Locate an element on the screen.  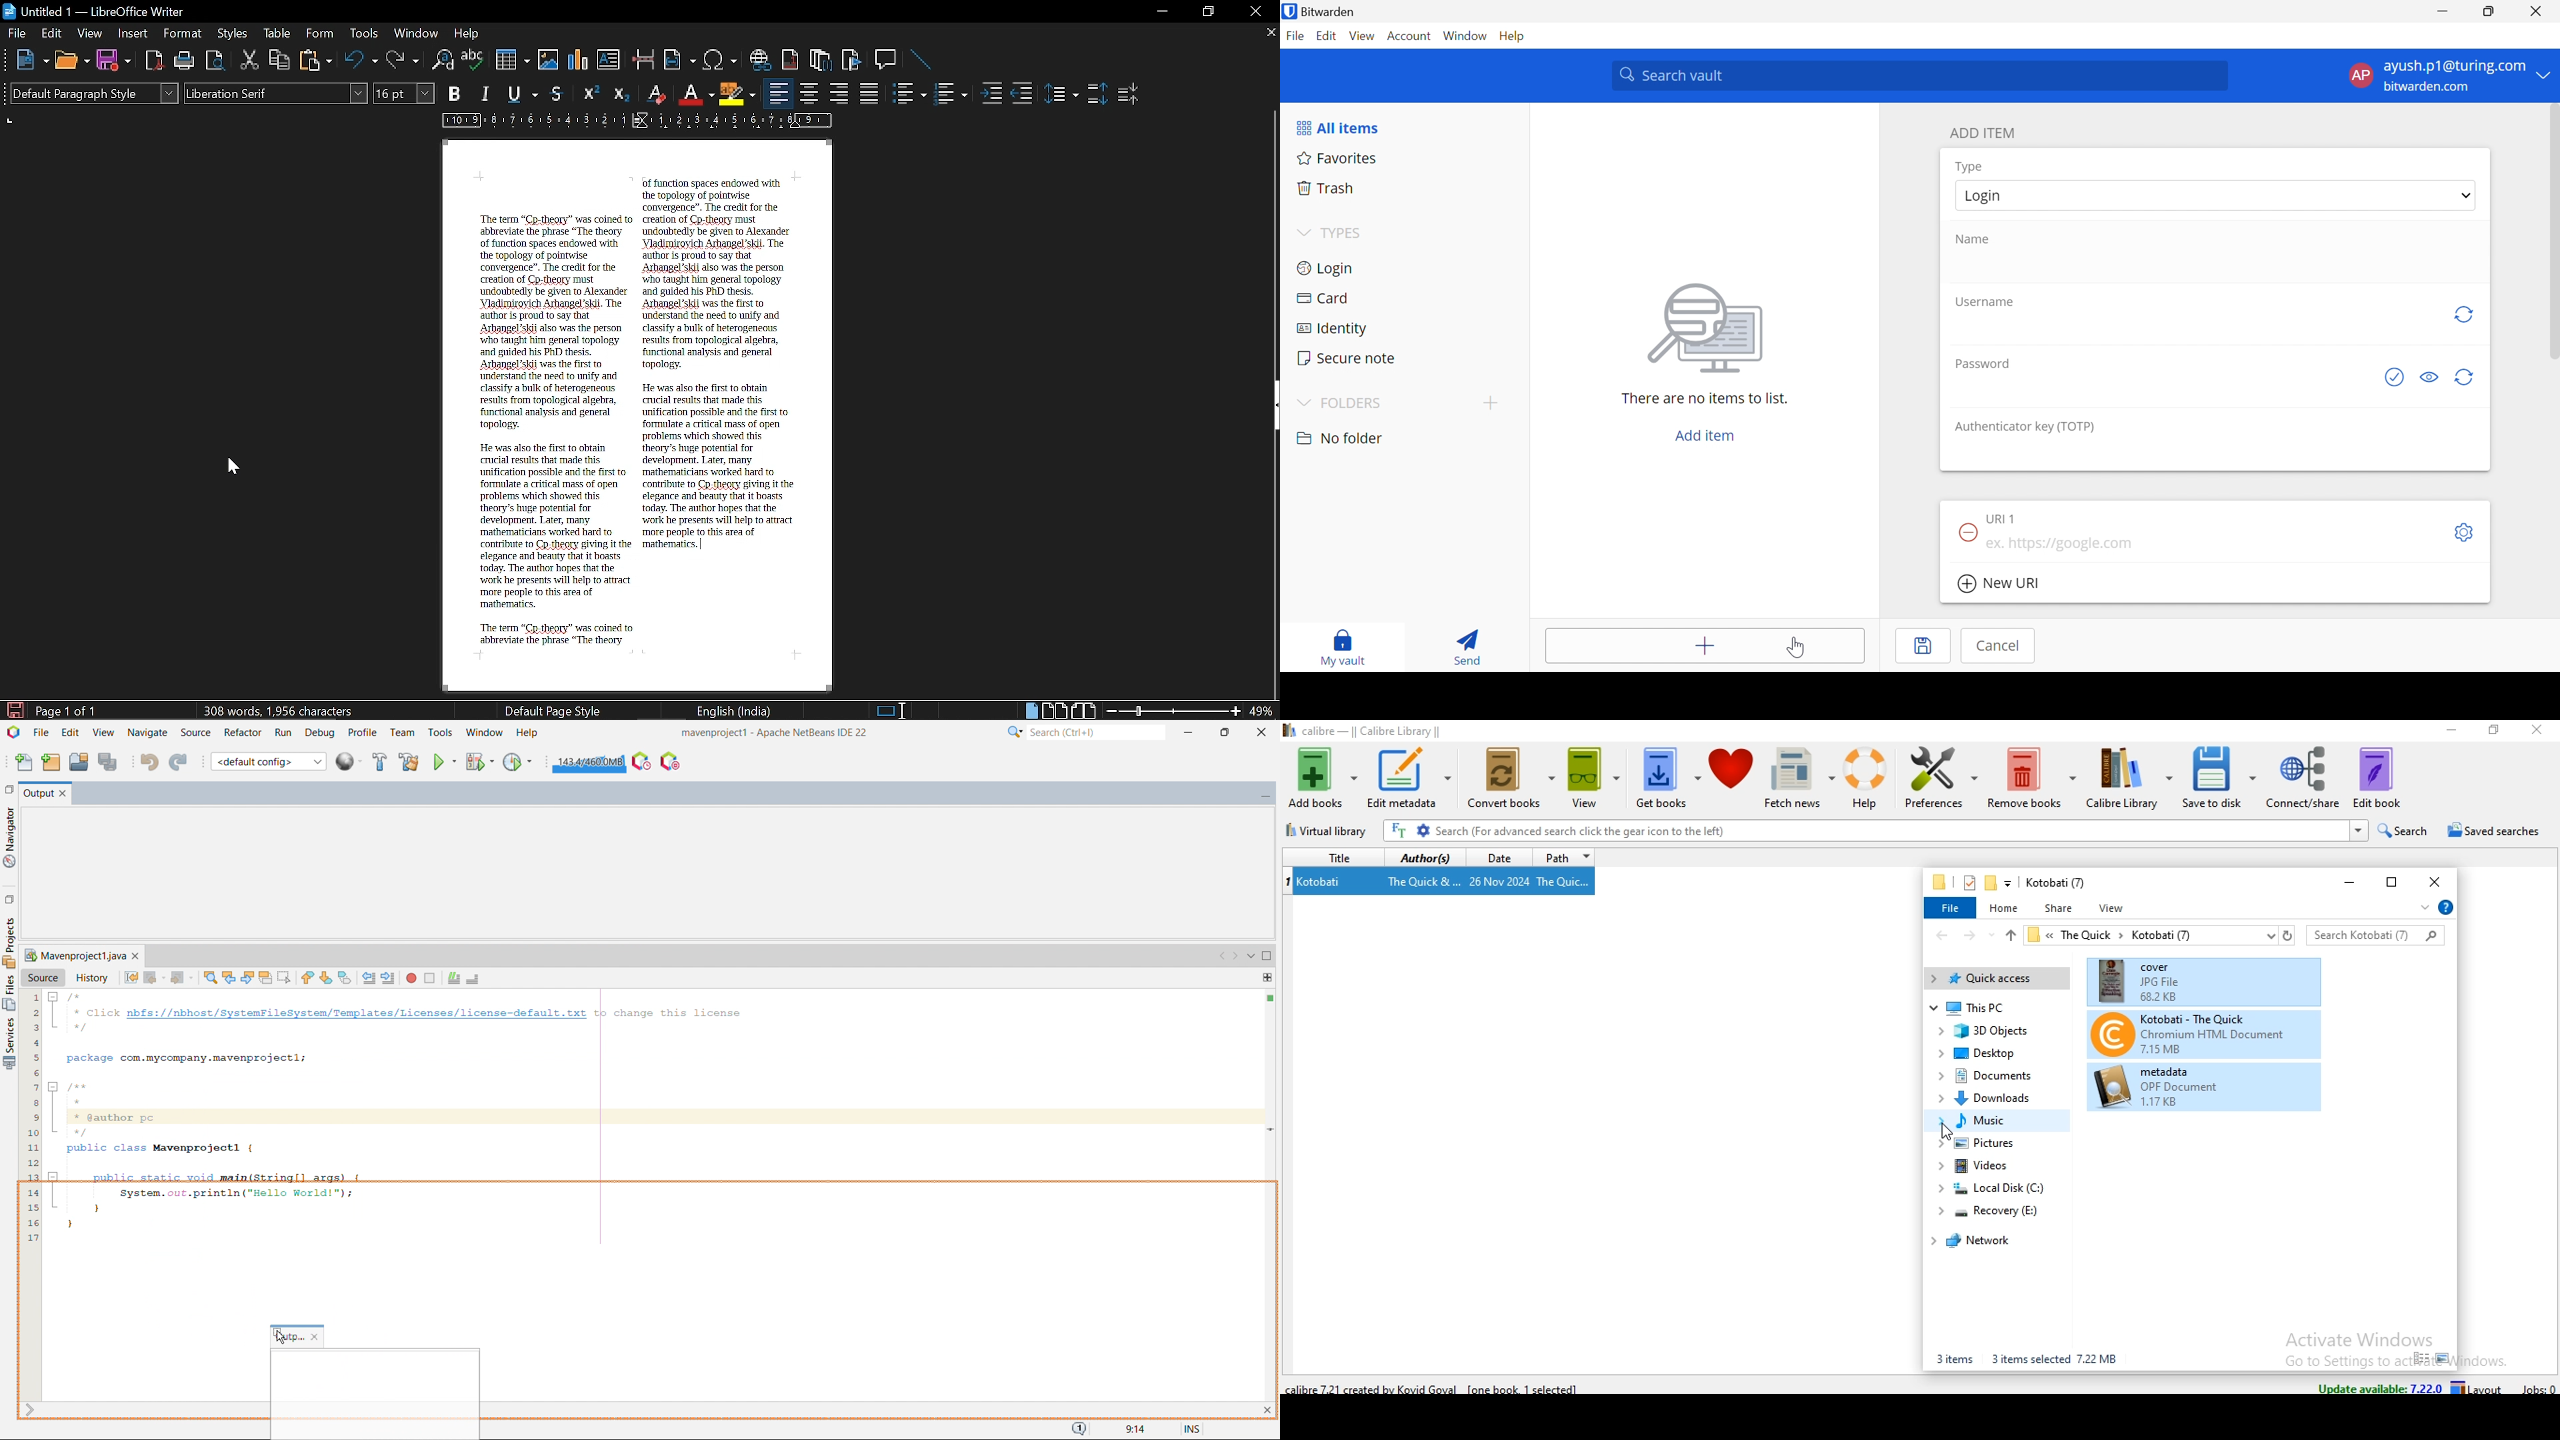
scrollbar is located at coordinates (2551, 239).